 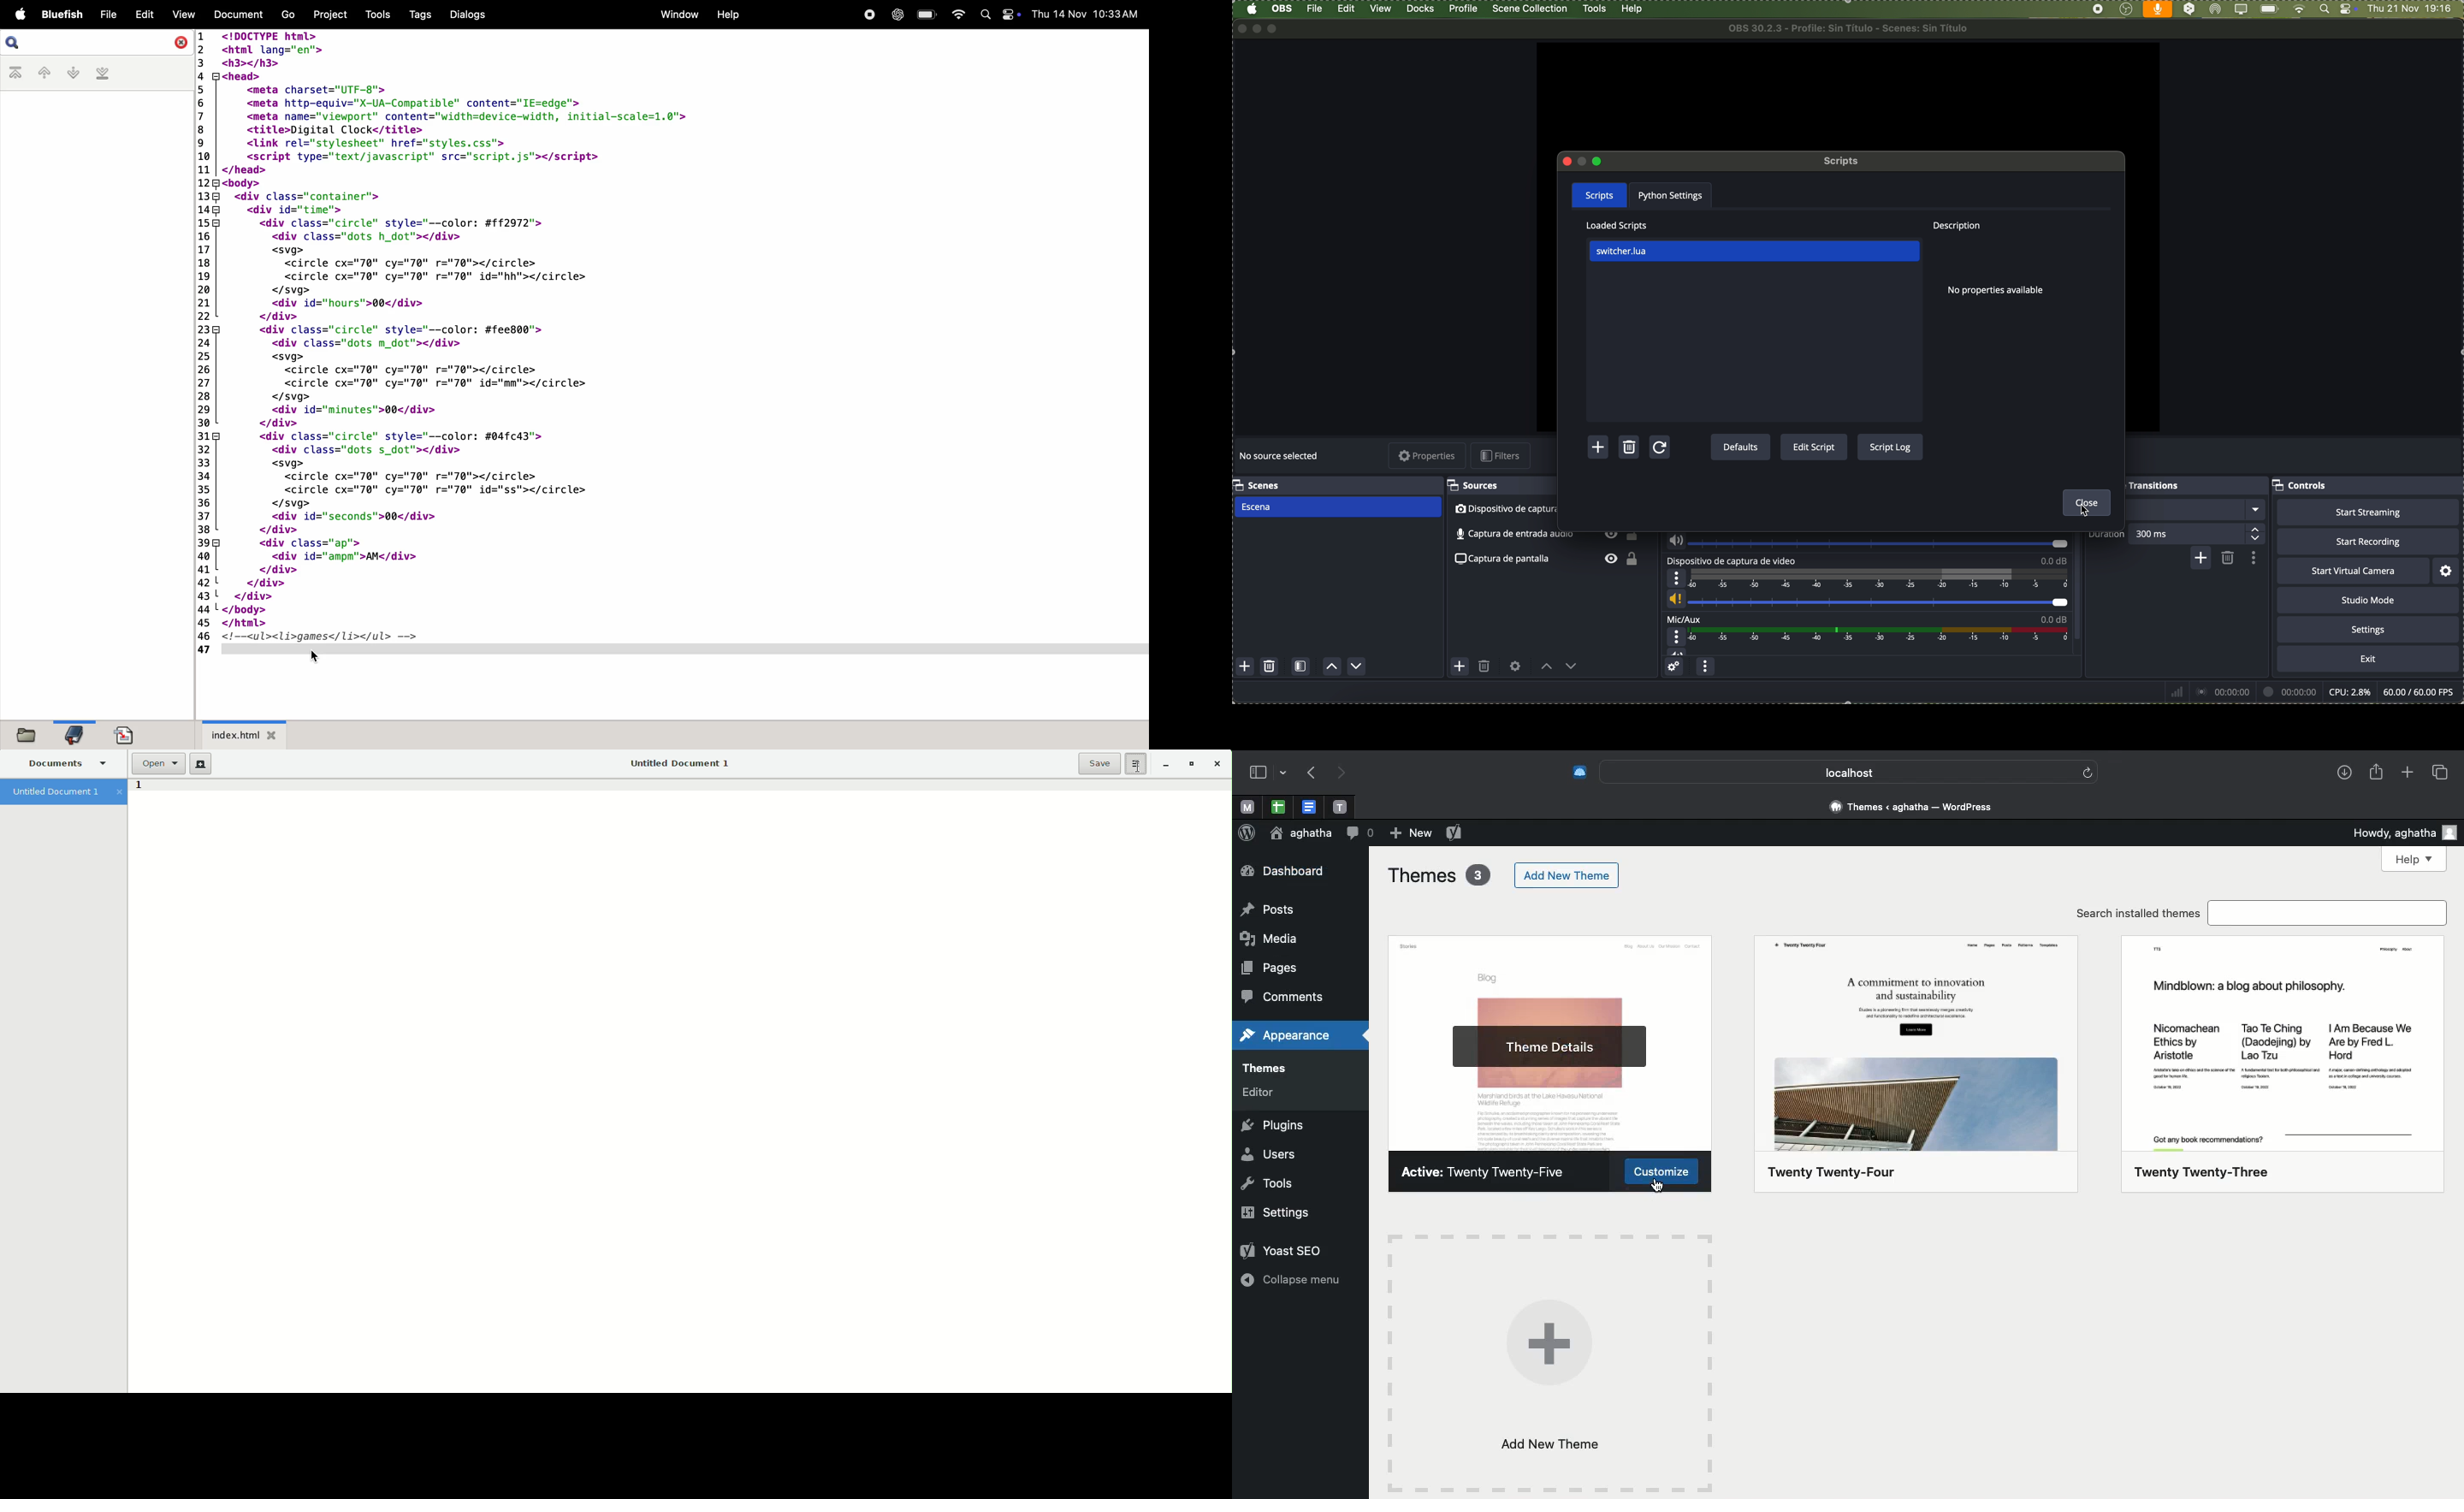 What do you see at coordinates (2269, 10) in the screenshot?
I see `battery` at bounding box center [2269, 10].